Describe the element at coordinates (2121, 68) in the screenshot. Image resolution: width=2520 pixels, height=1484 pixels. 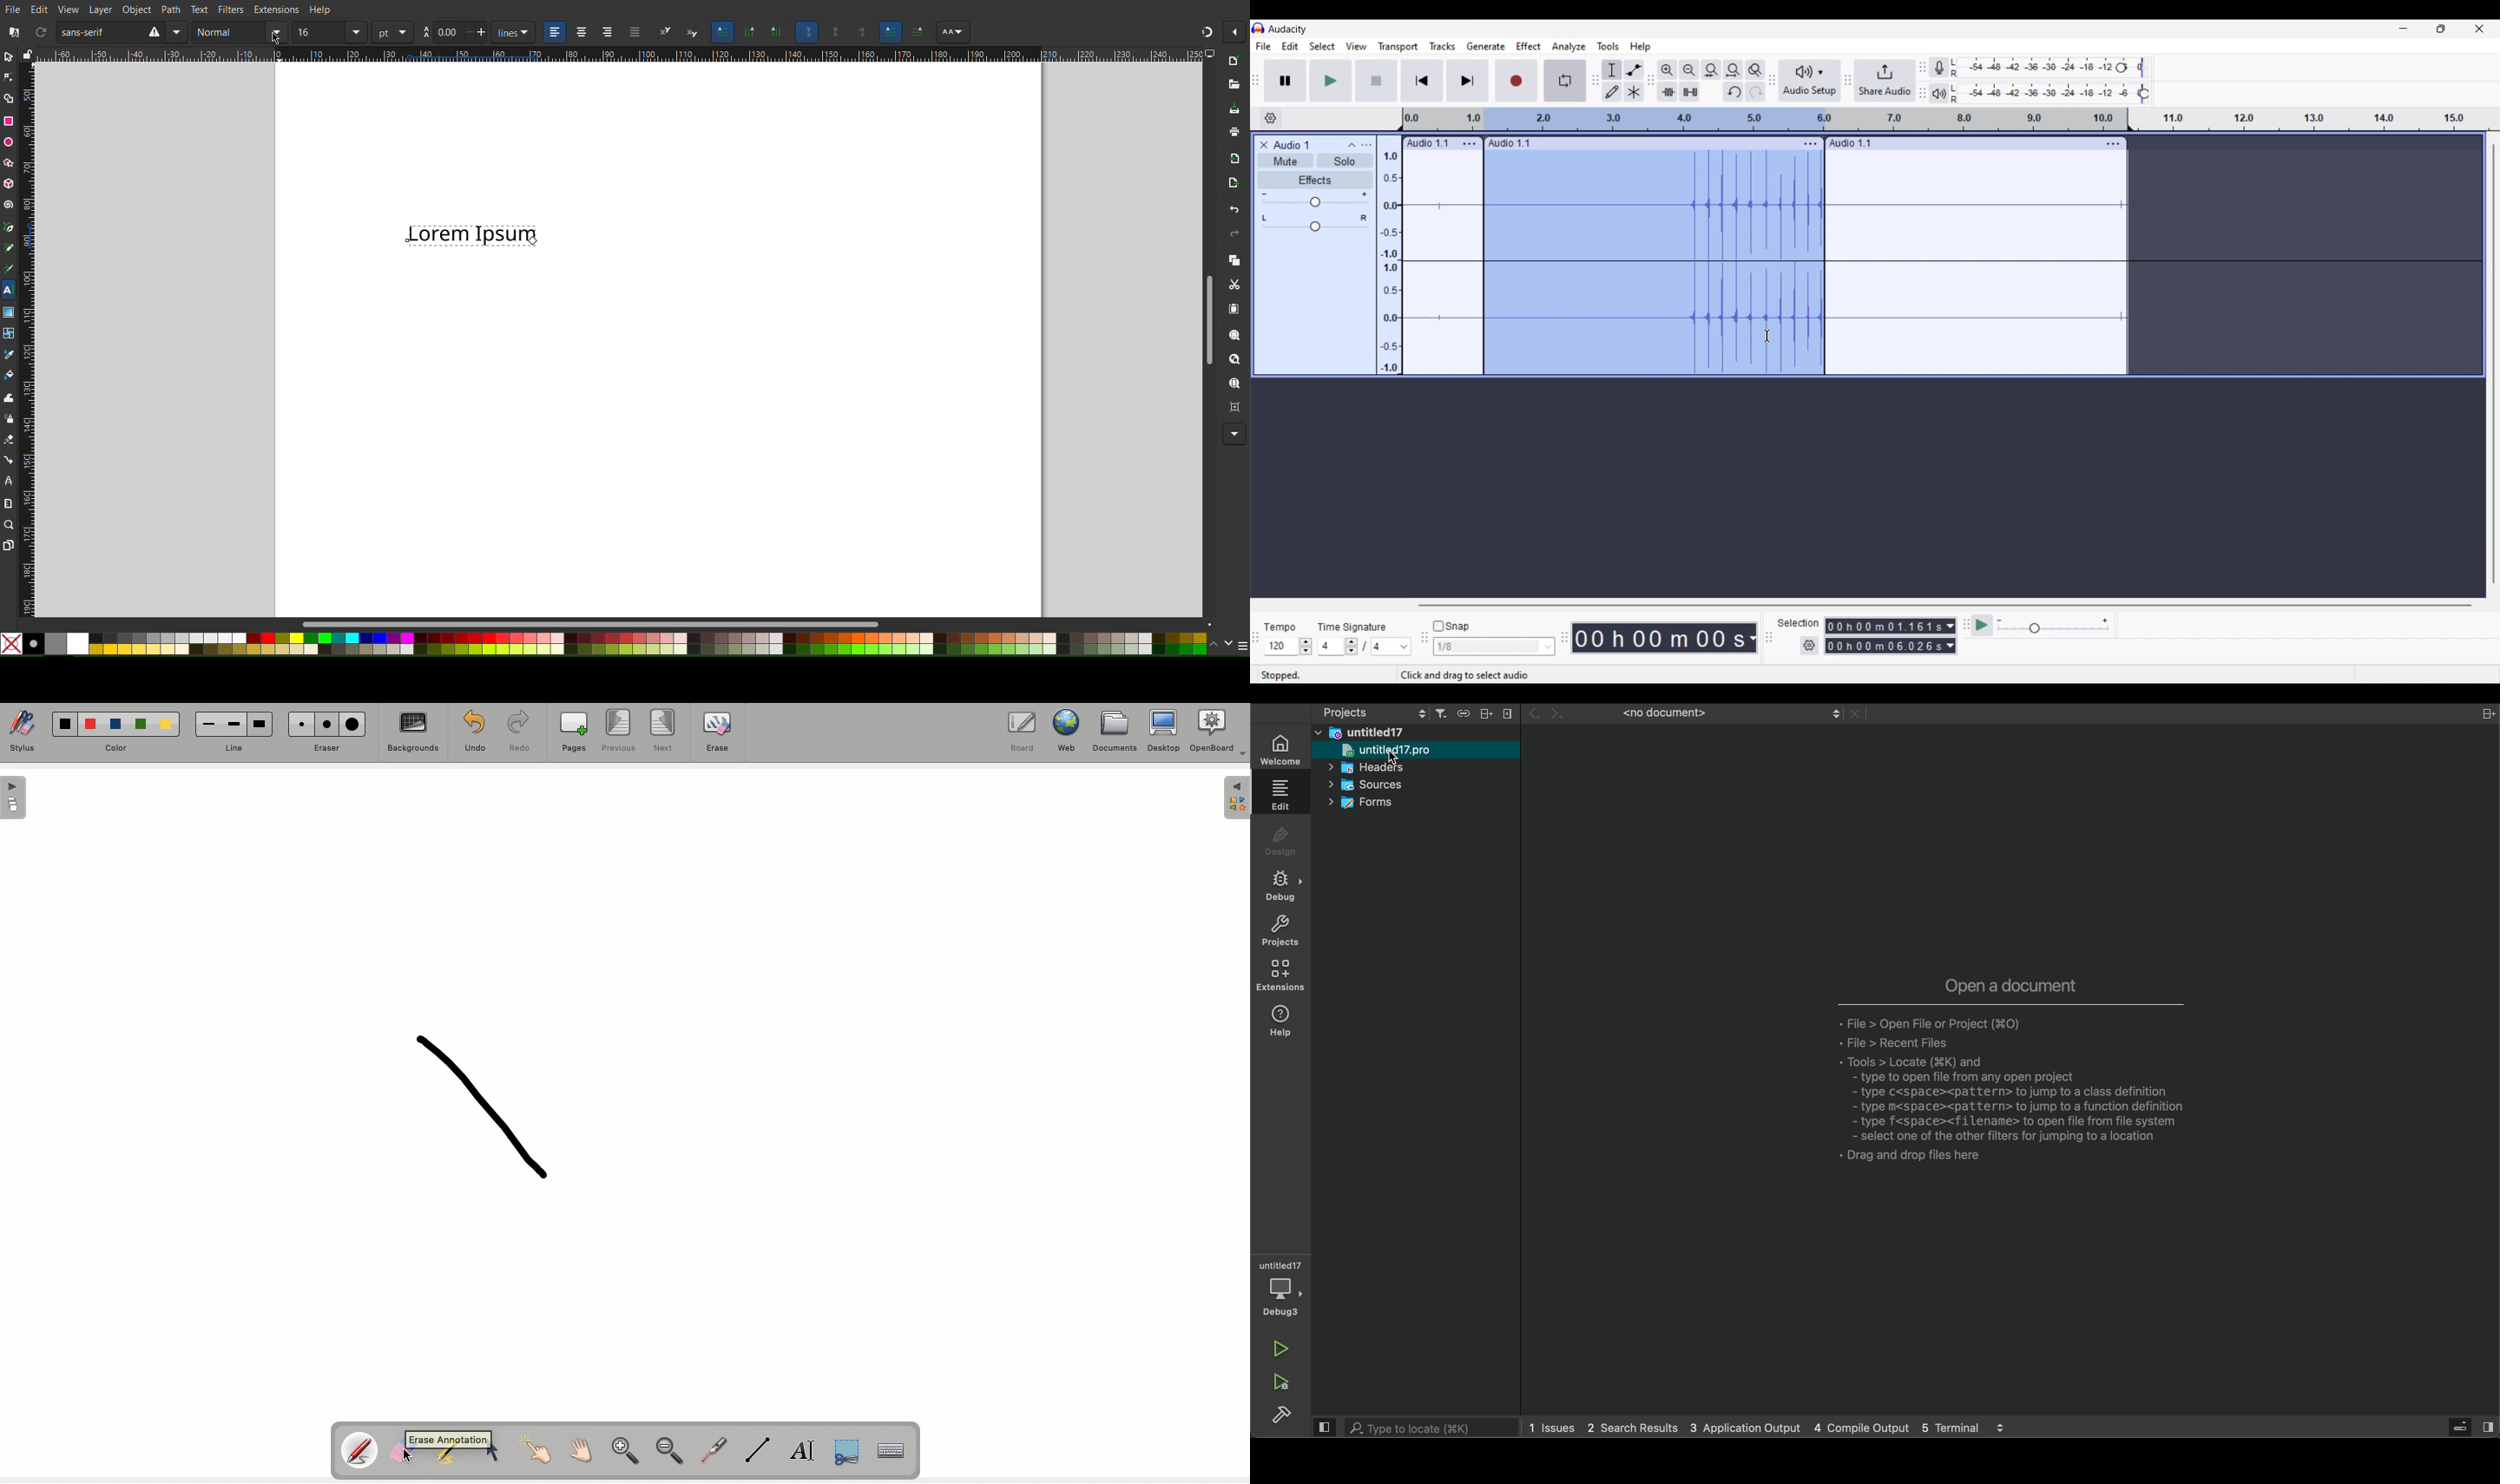
I see `Recording level header` at that location.